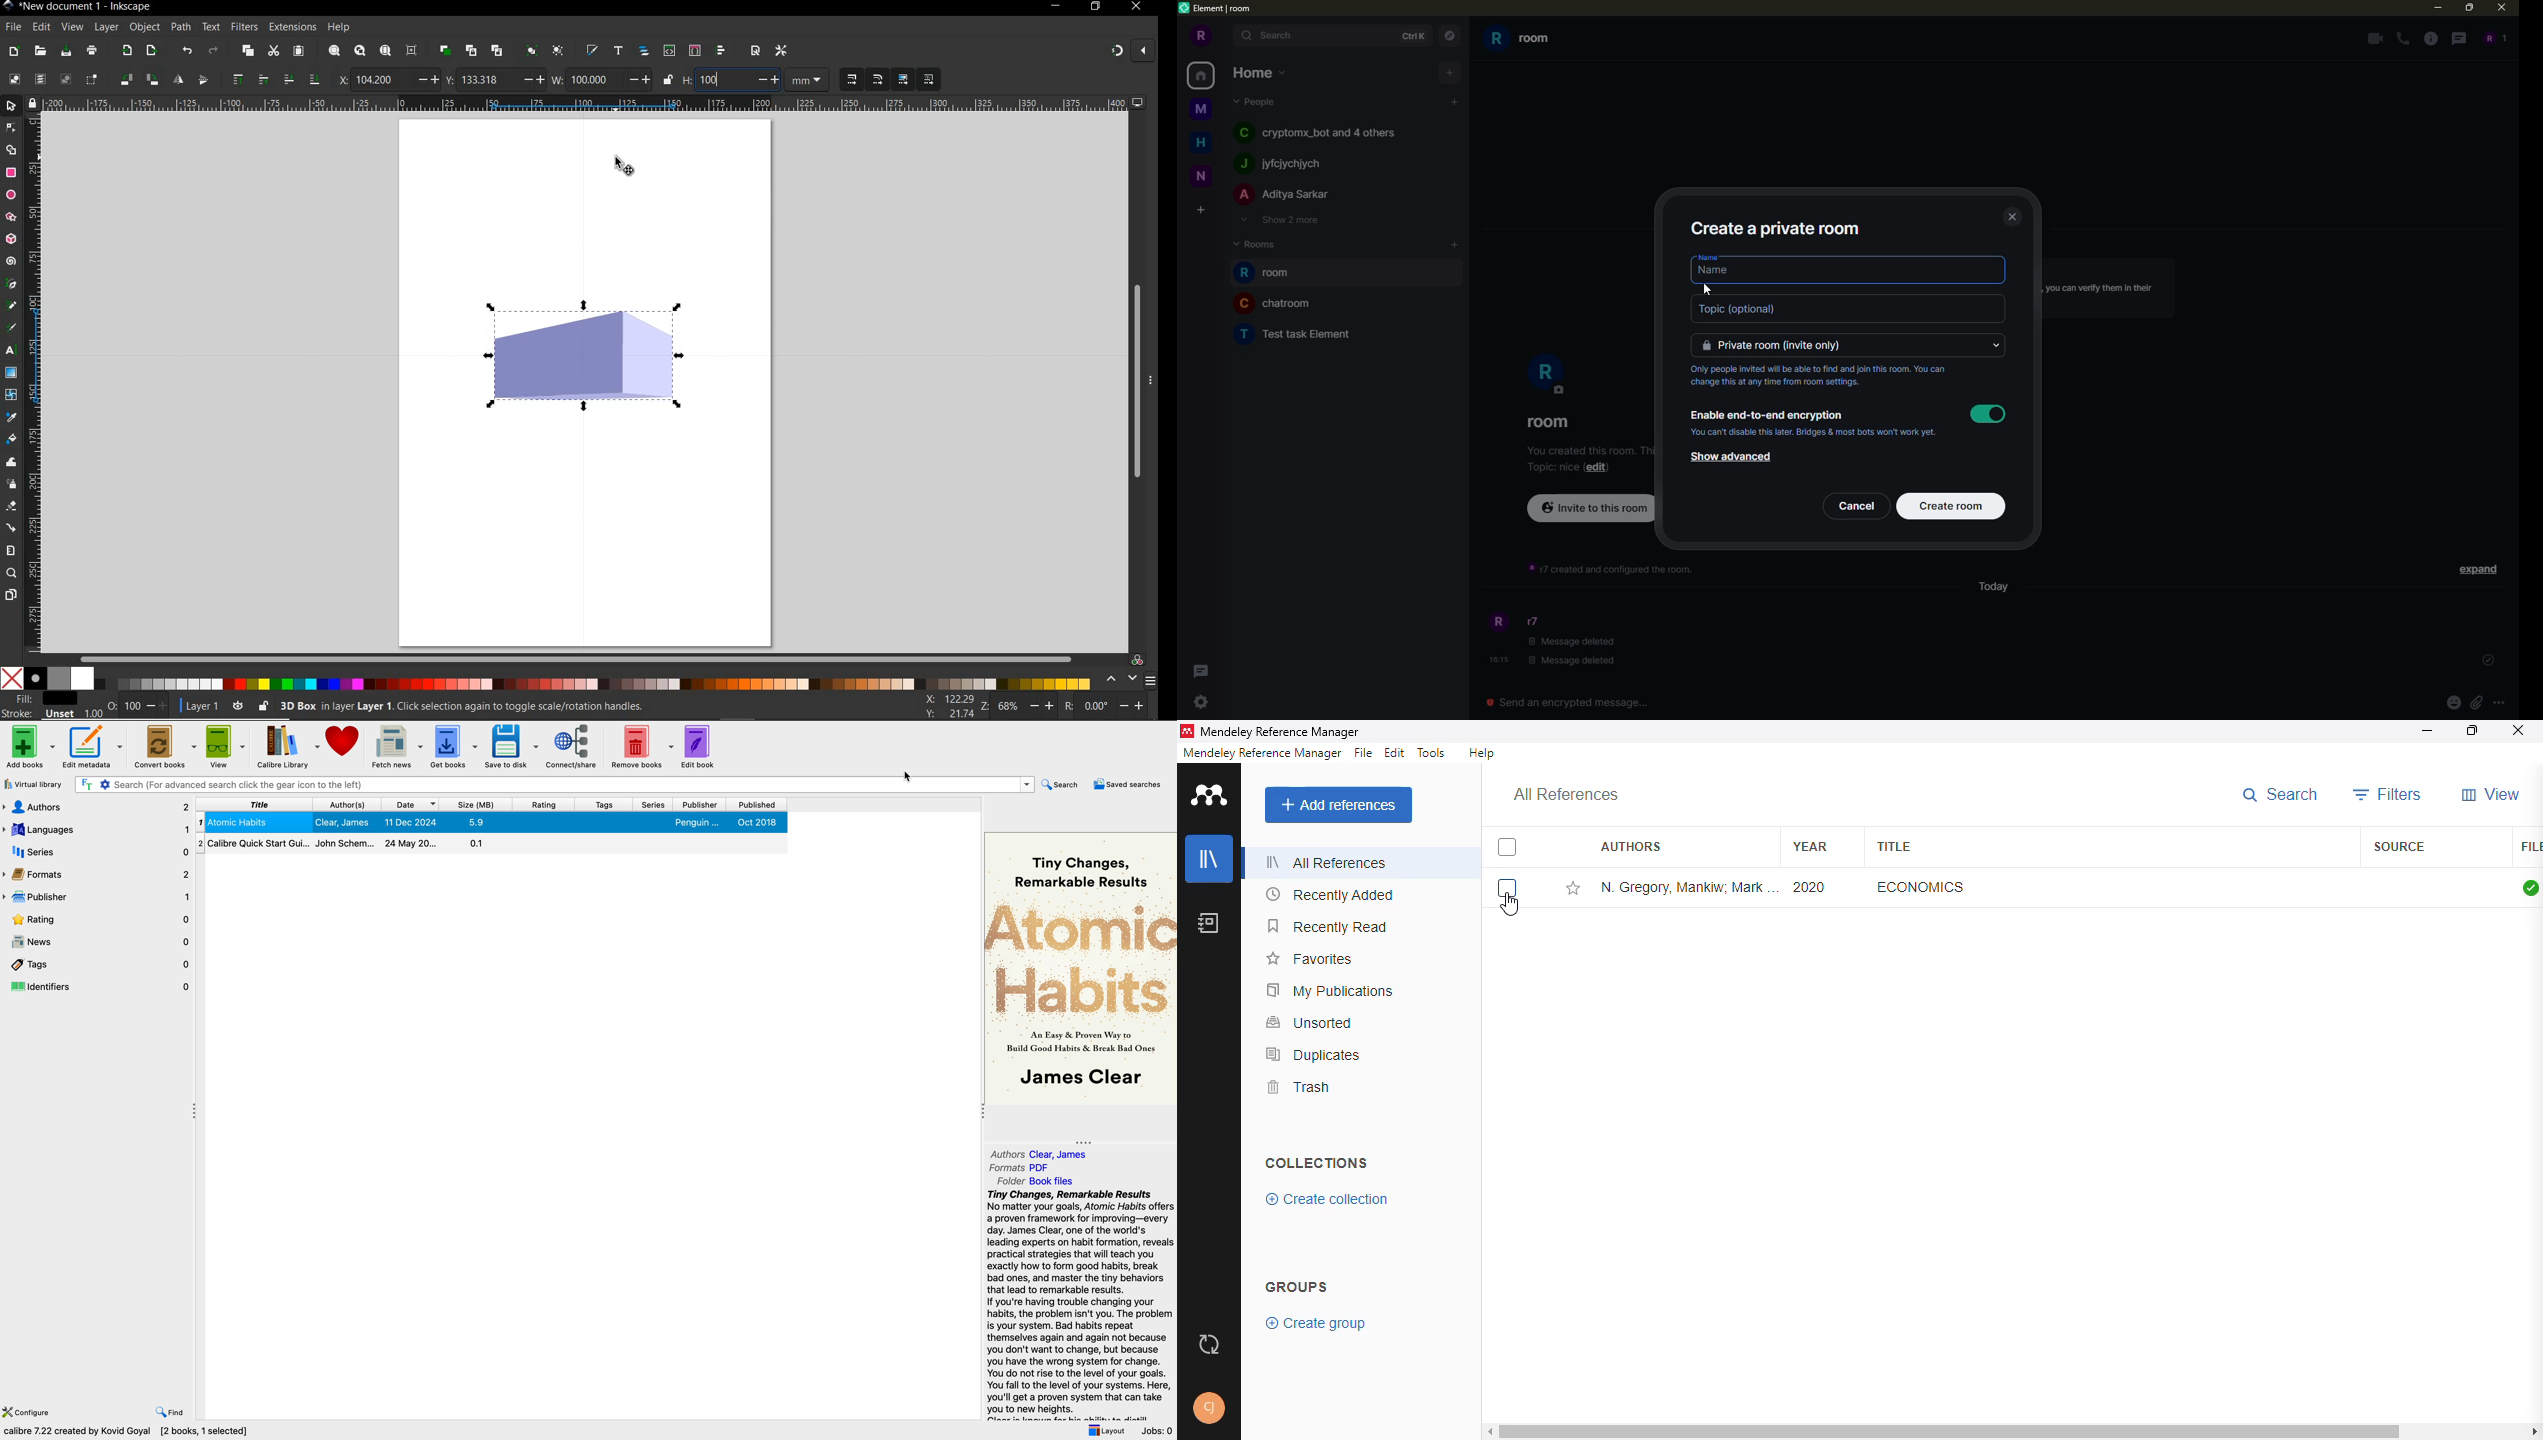  I want to click on languages, so click(96, 828).